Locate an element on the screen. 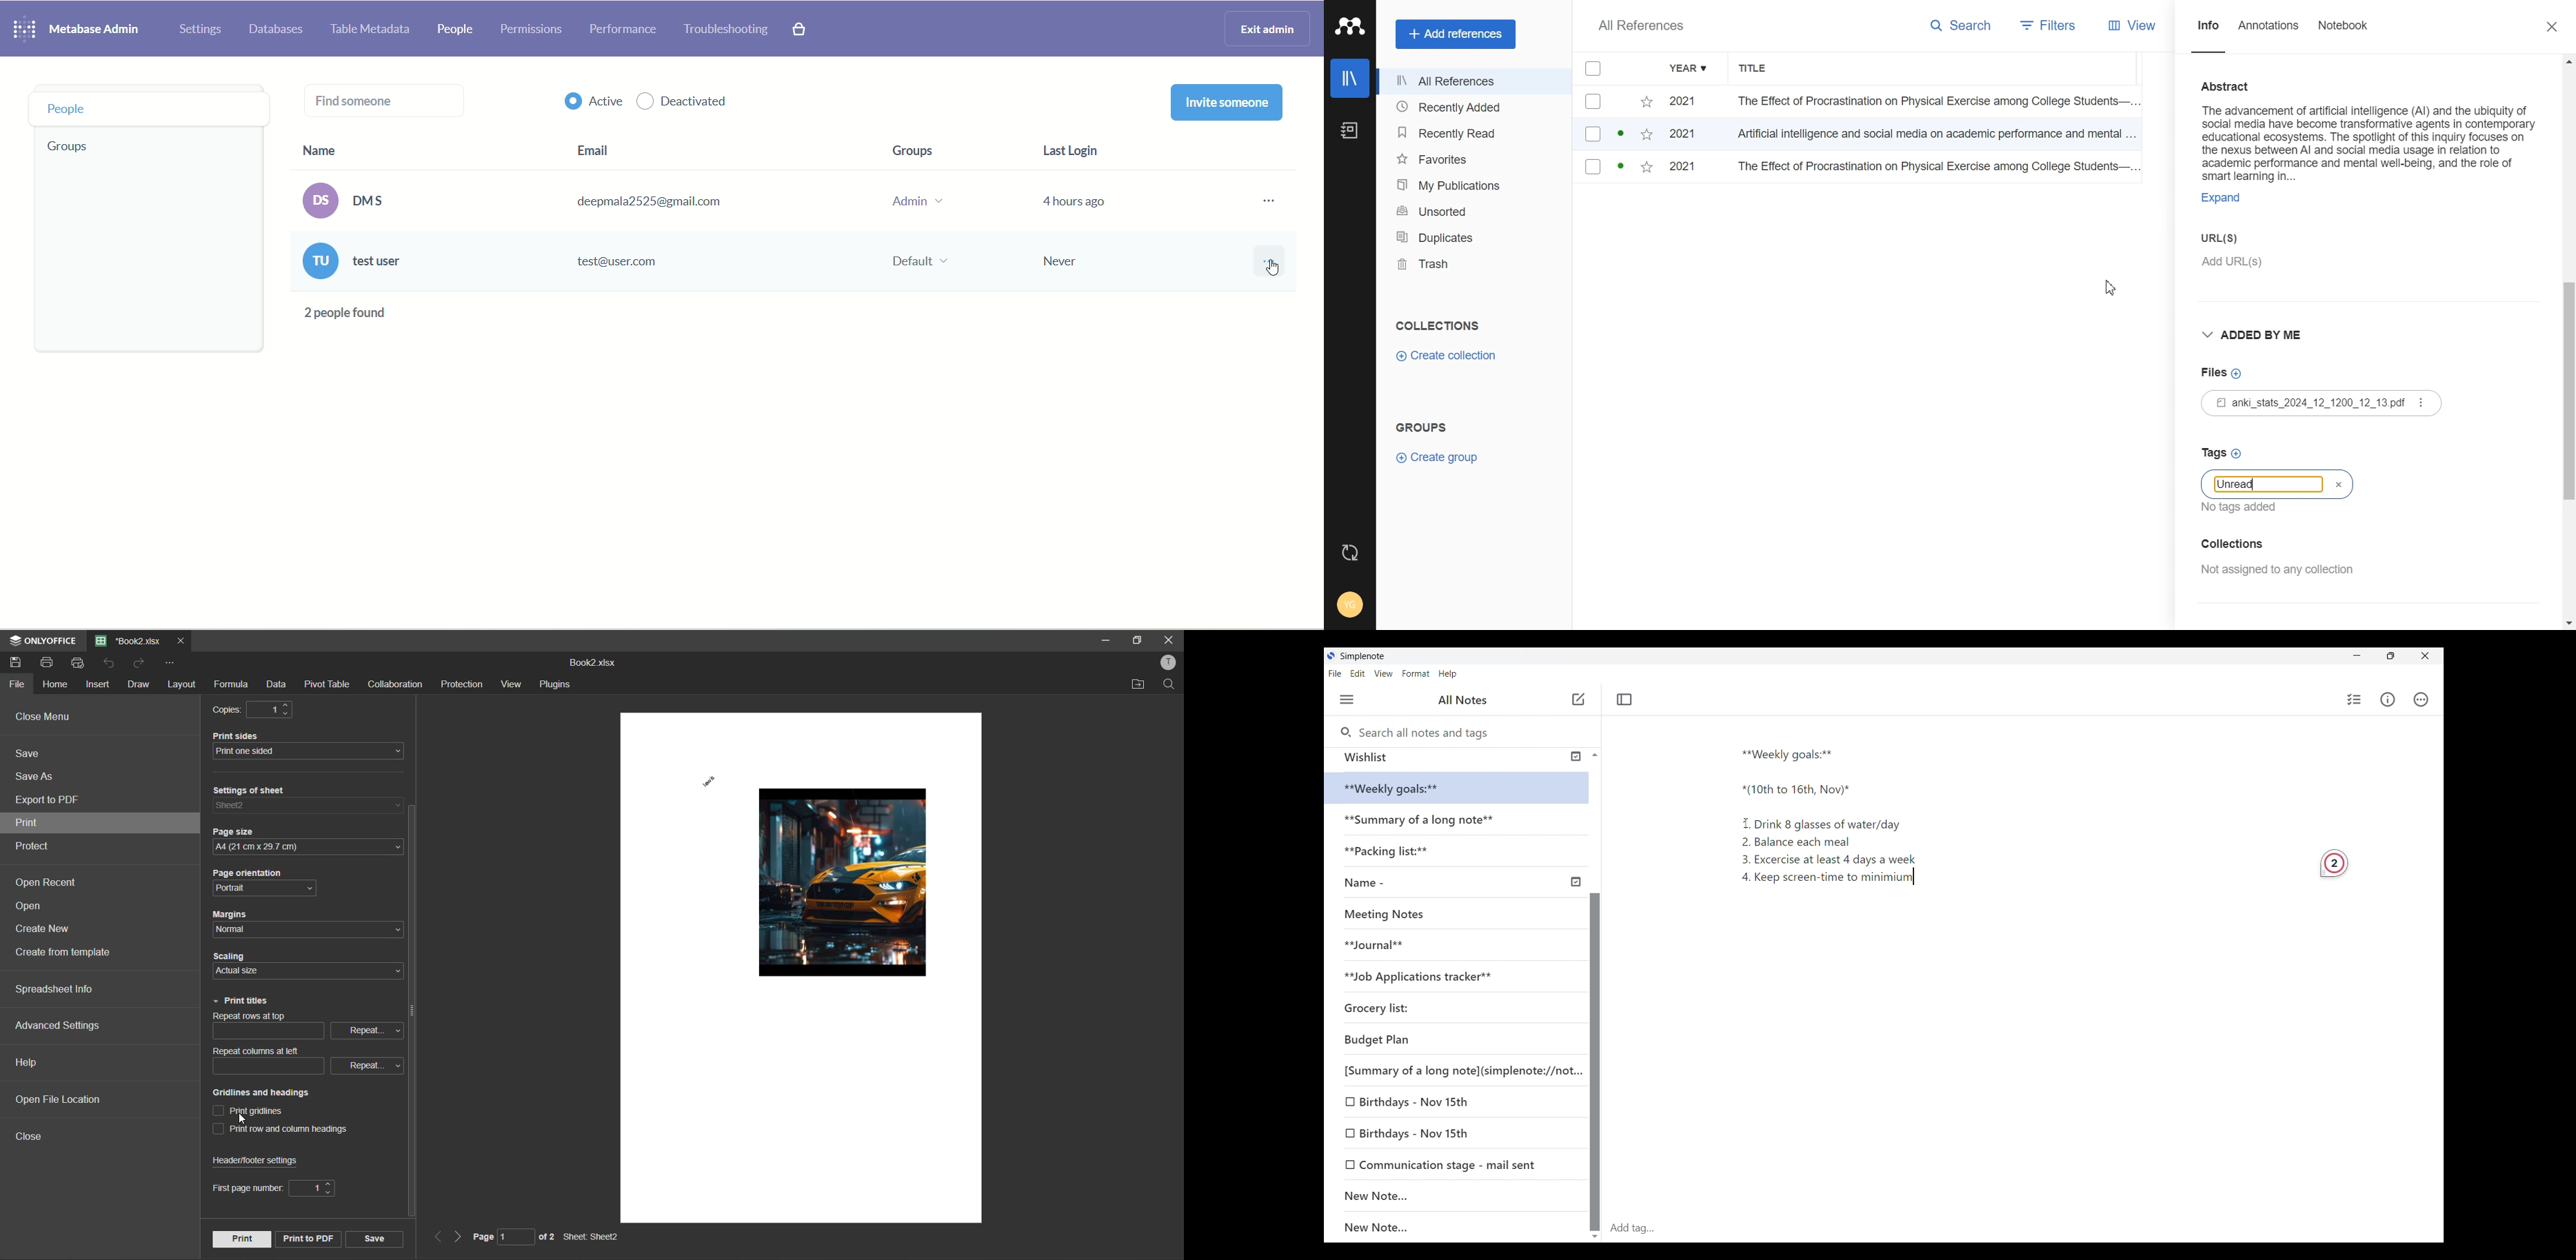 This screenshot has width=2576, height=1260. Grammarly assist bubble is located at coordinates (2330, 862).